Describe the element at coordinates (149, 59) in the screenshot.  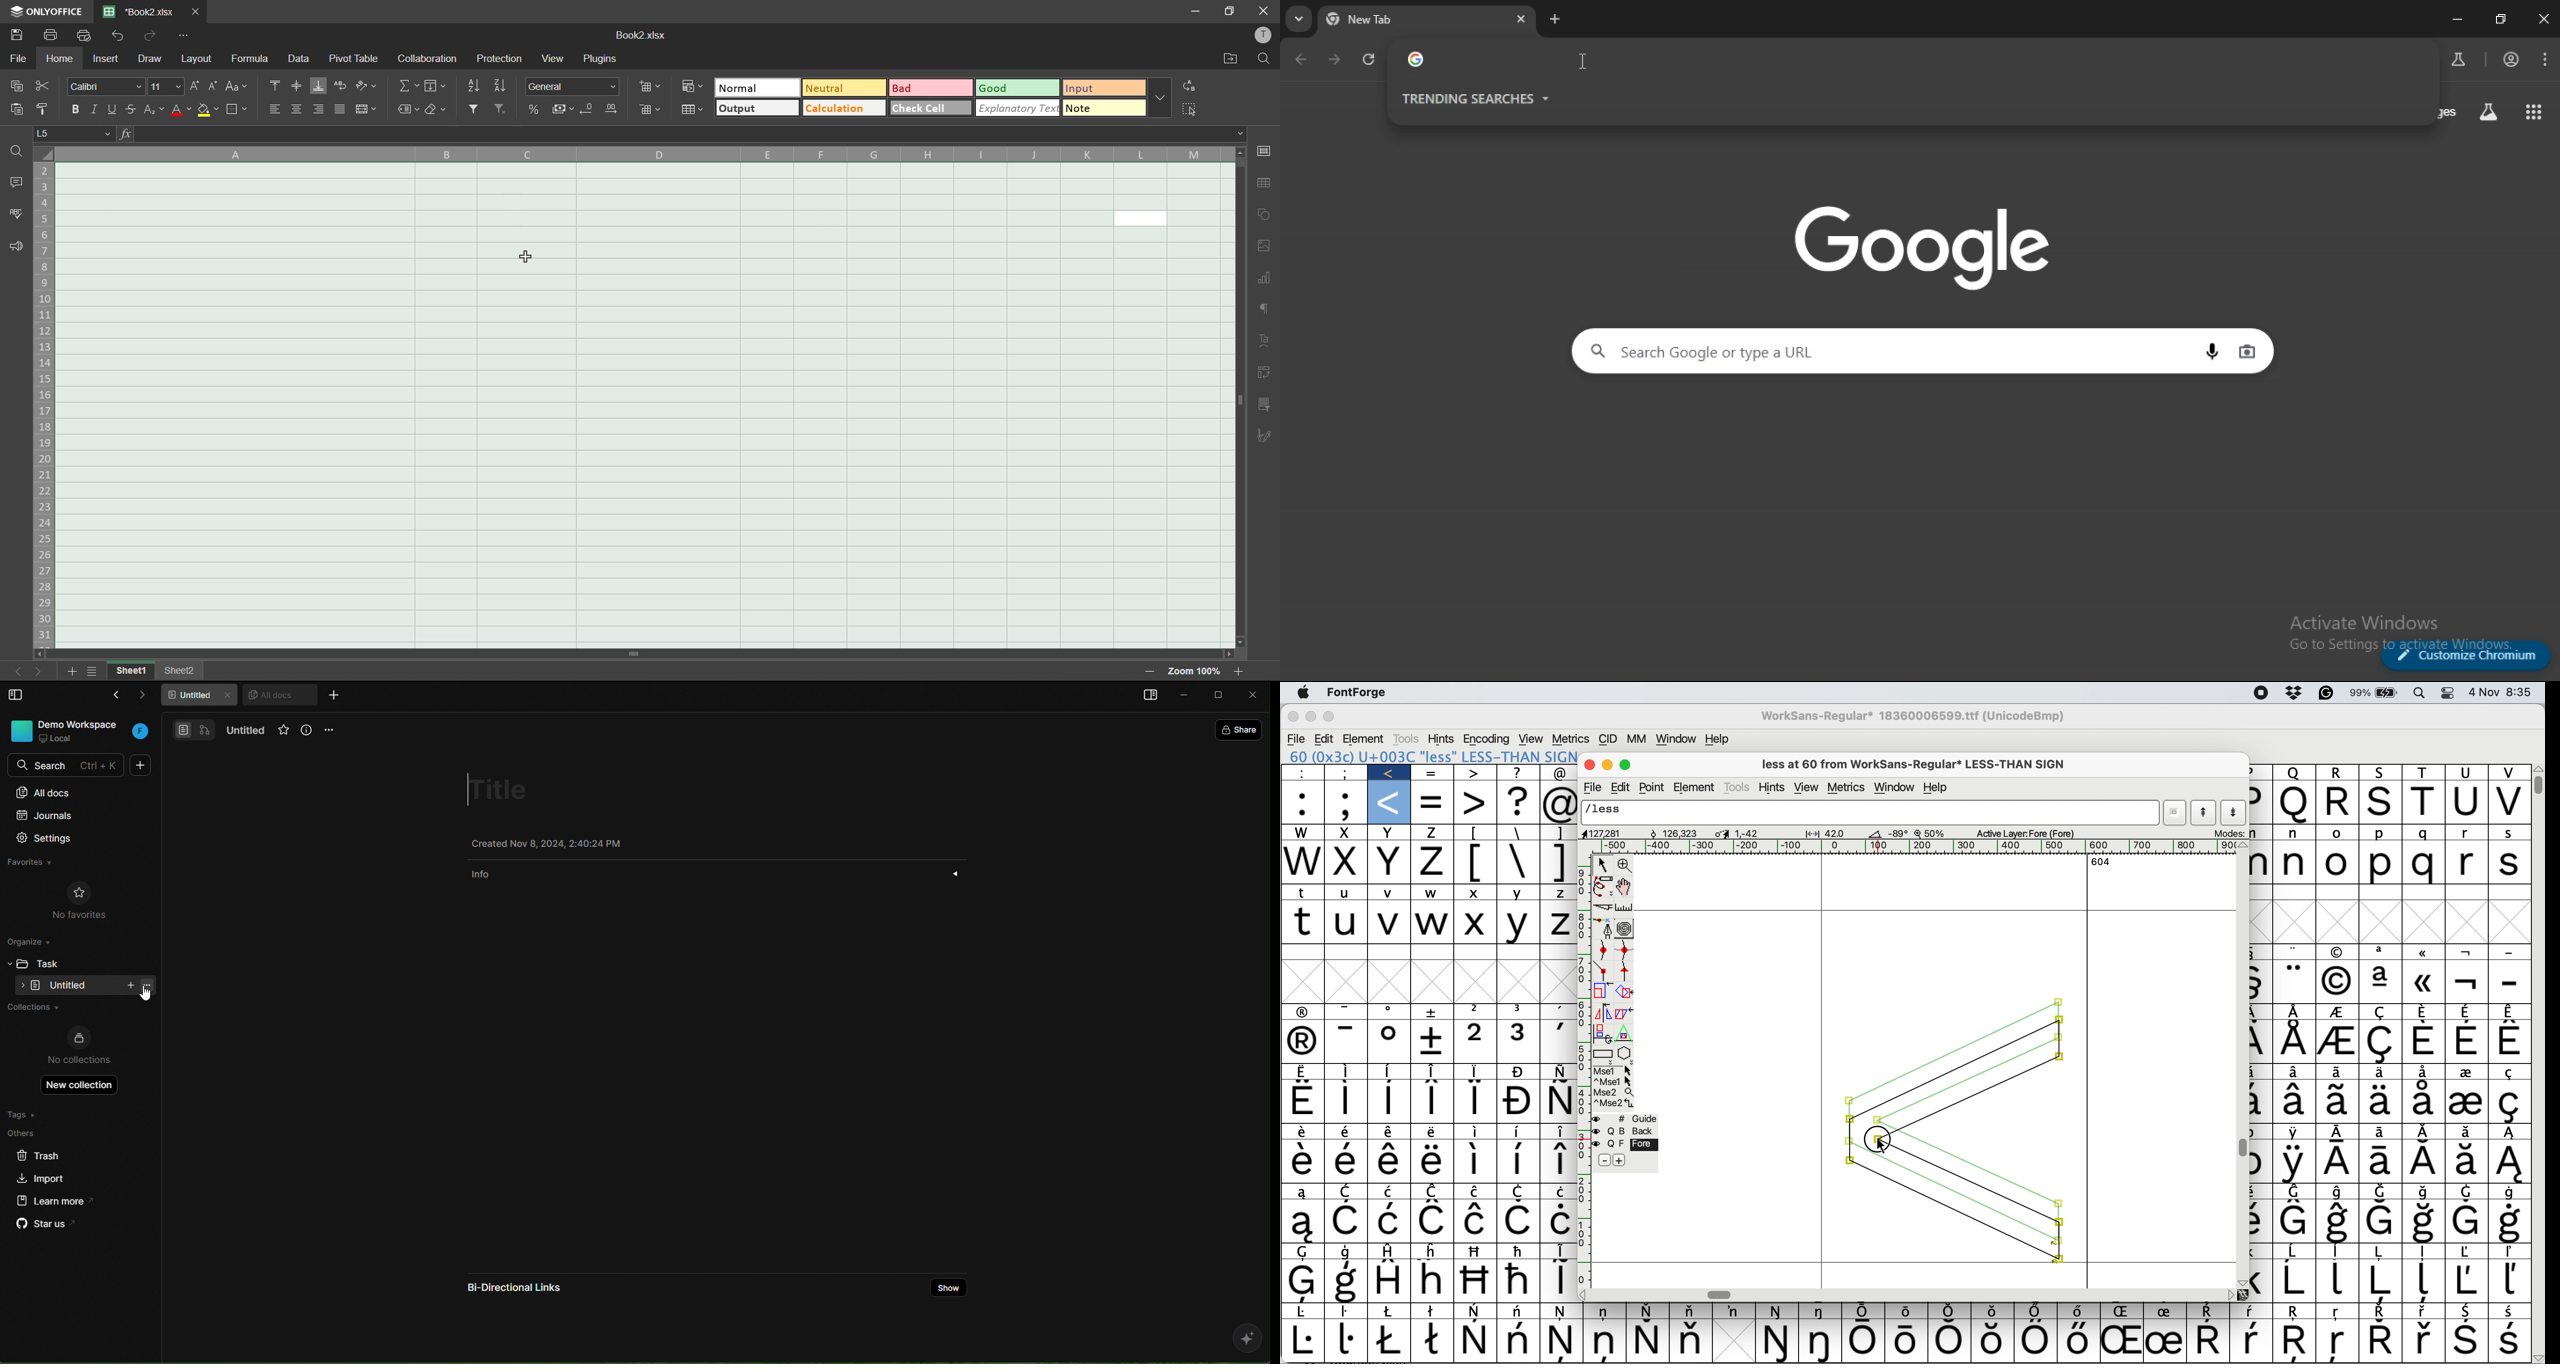
I see `draw` at that location.